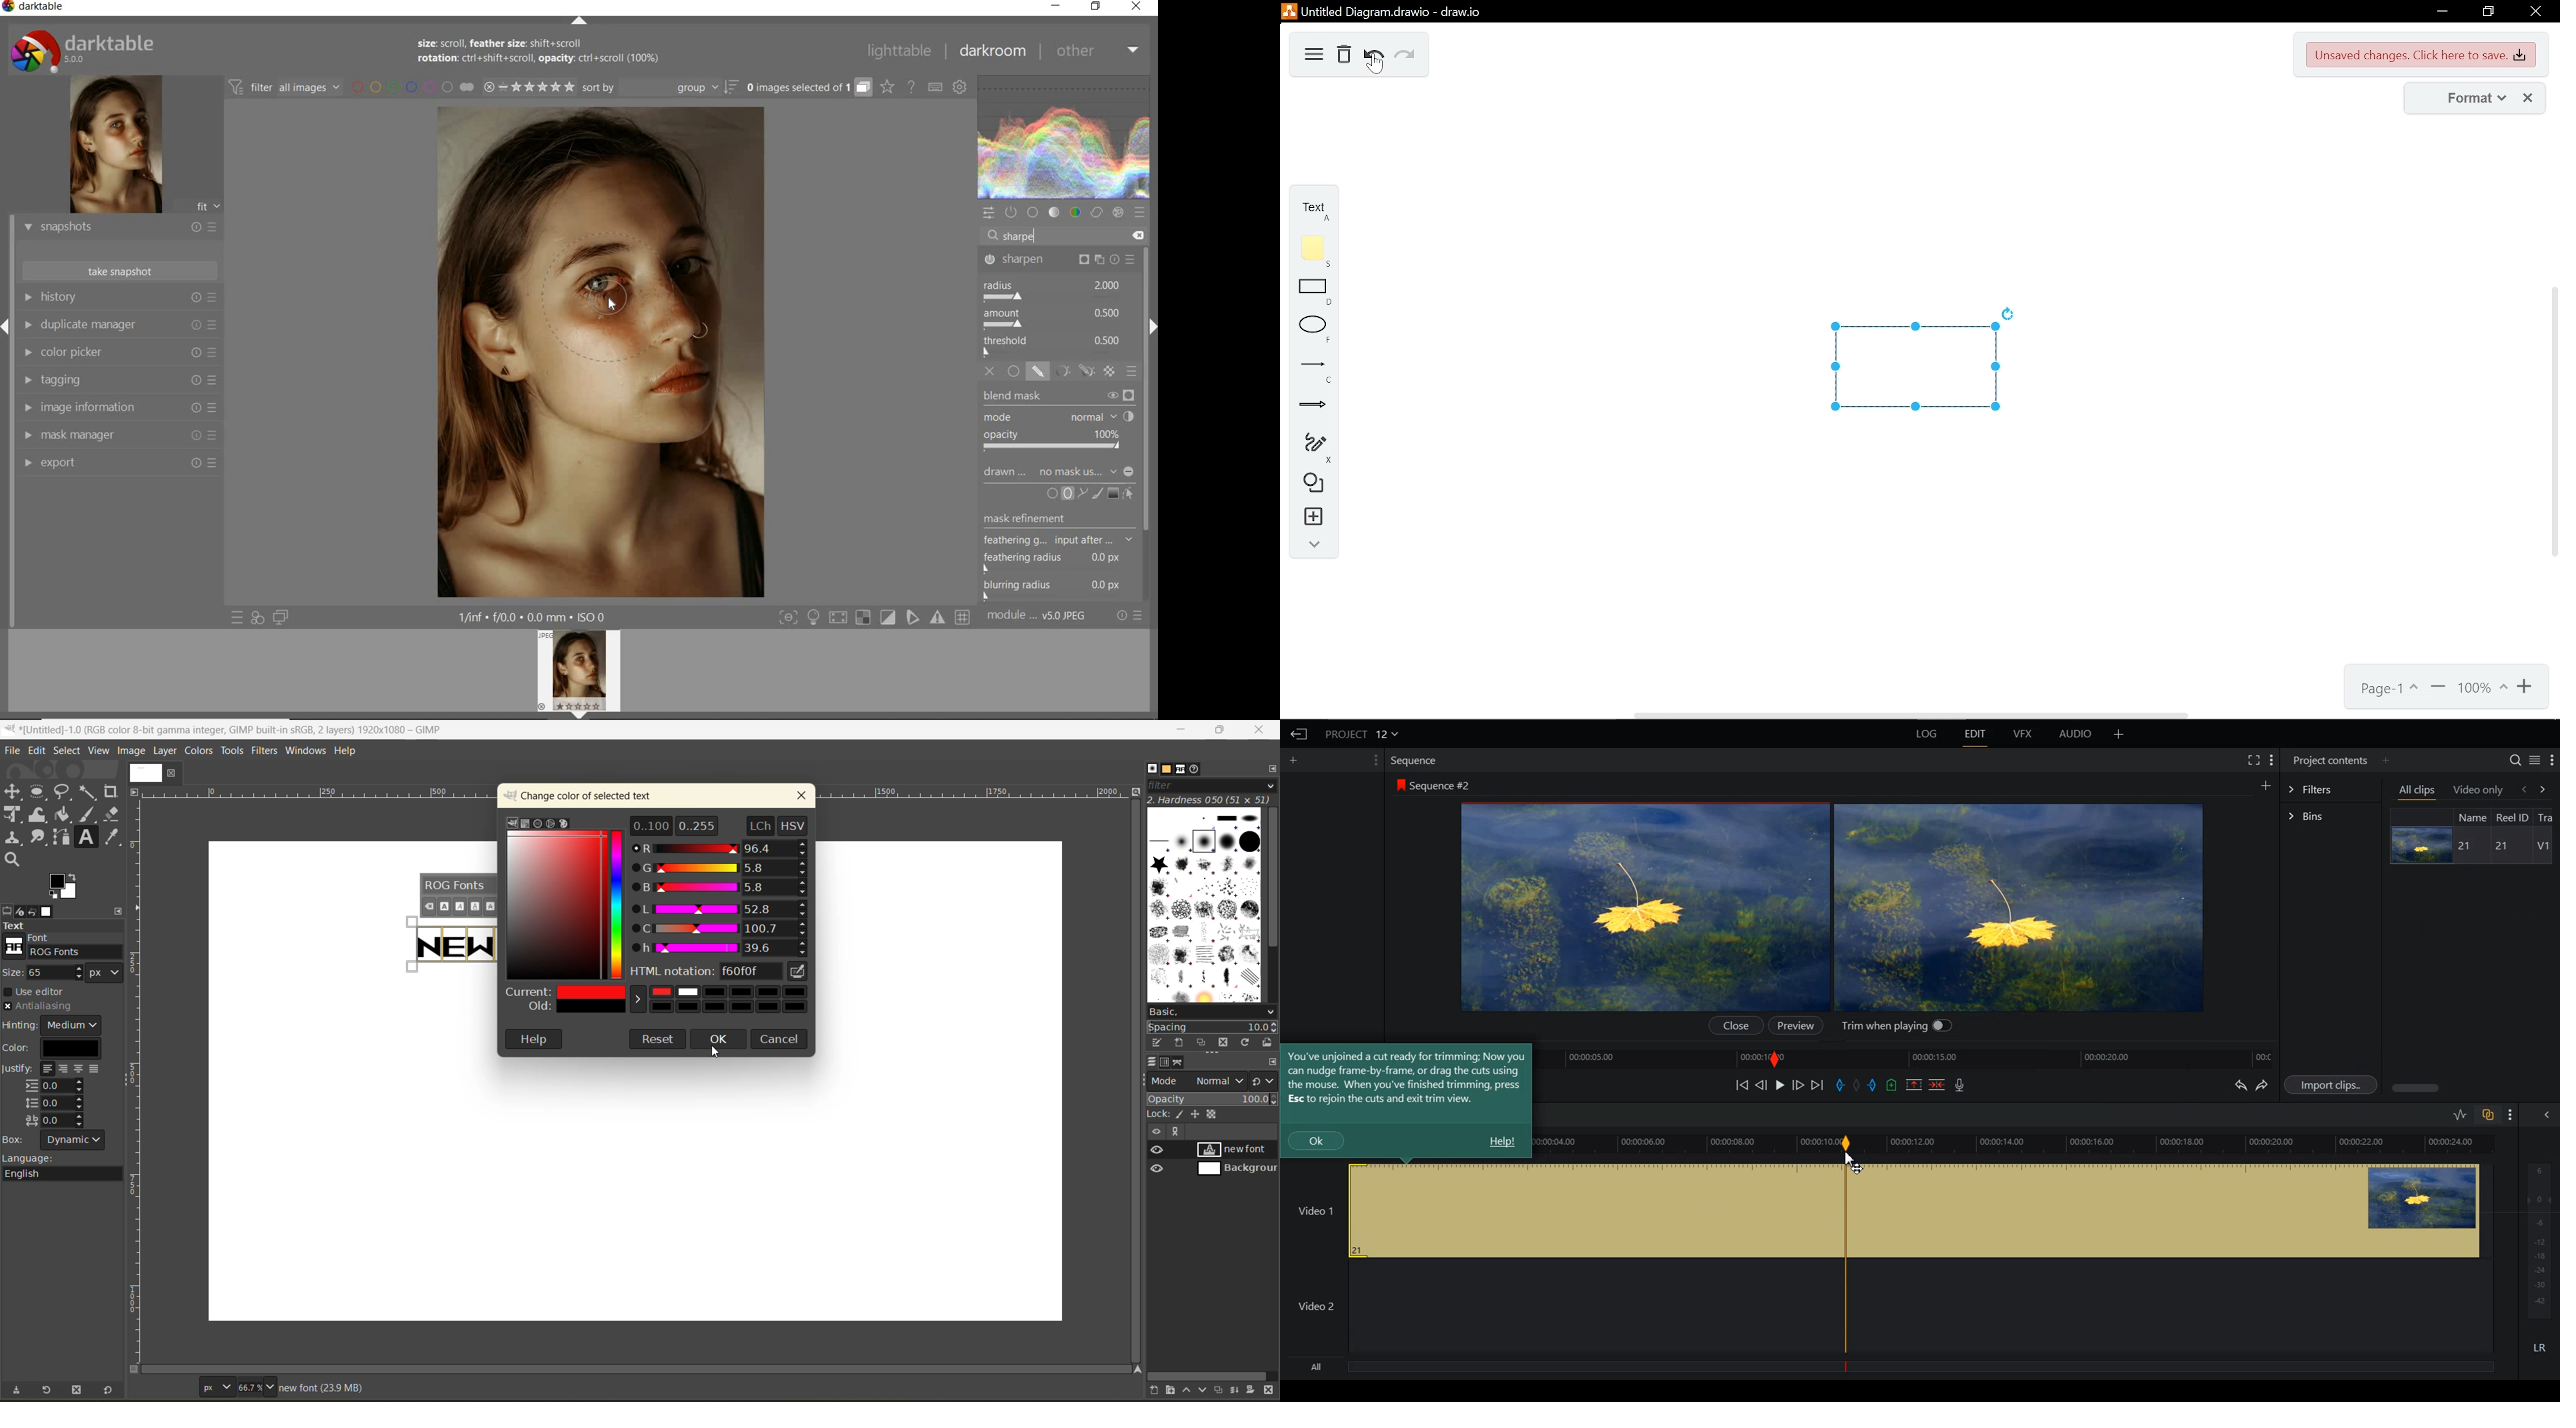  I want to click on tagging, so click(117, 381).